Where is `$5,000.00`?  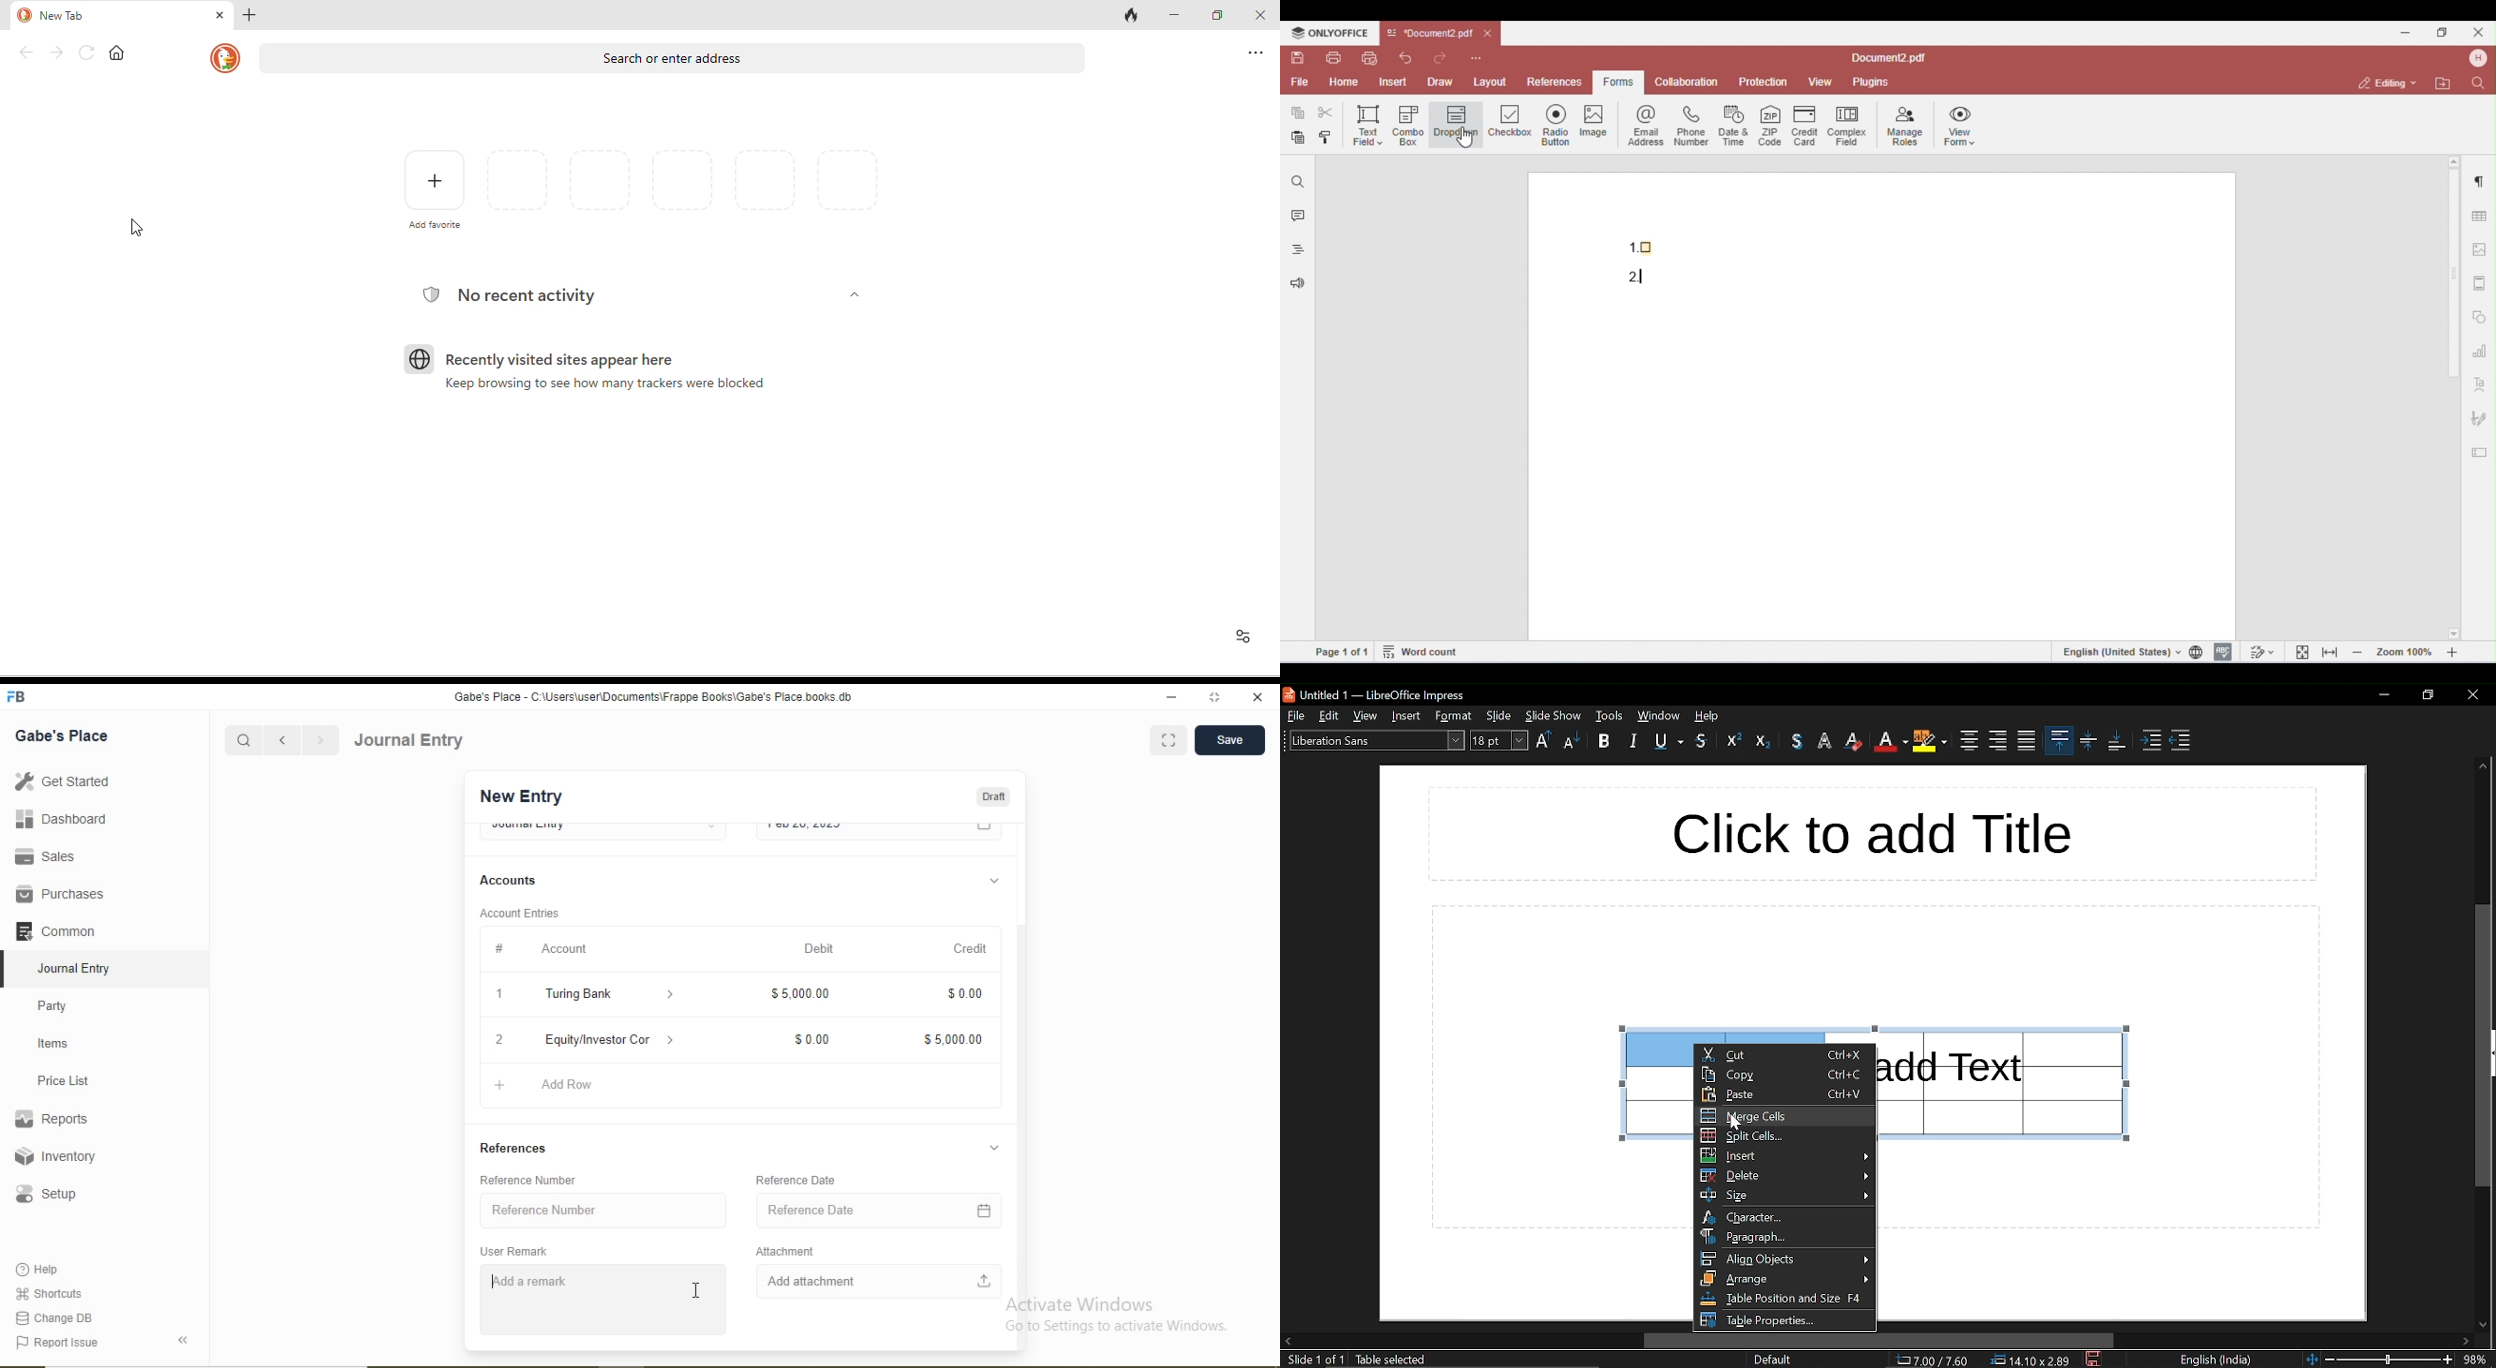
$5,000.00 is located at coordinates (952, 1040).